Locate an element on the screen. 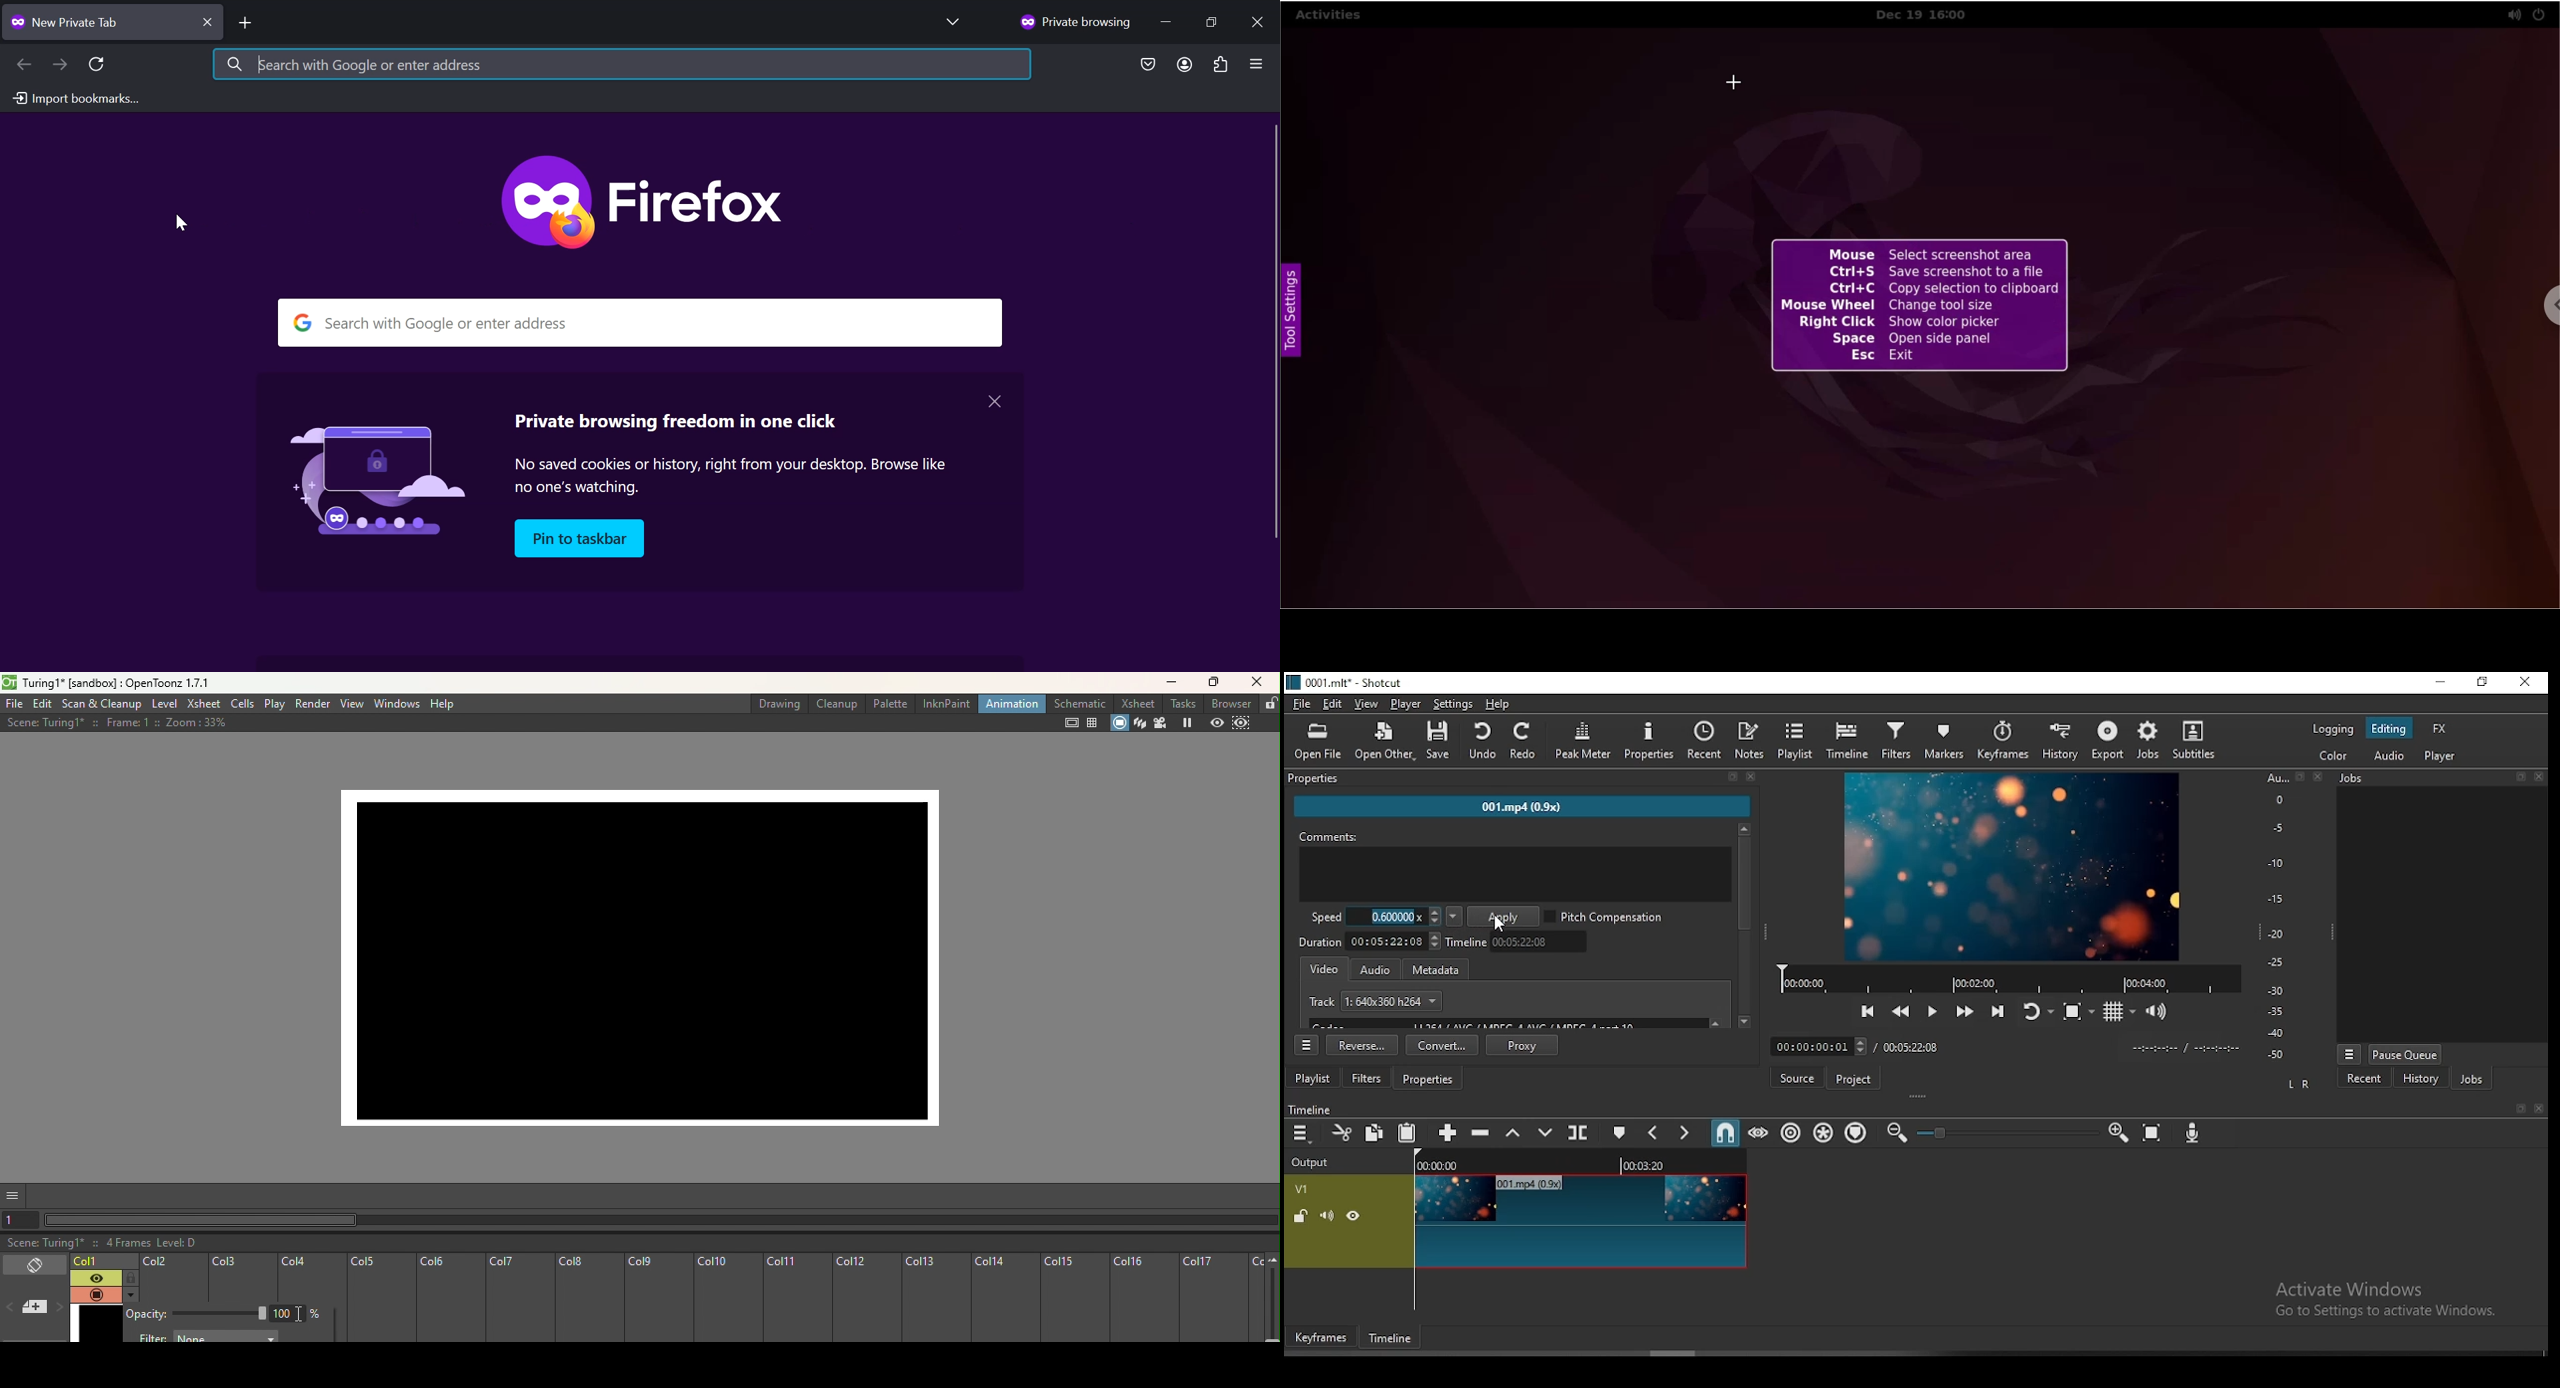  view/hide is located at coordinates (1357, 1217).